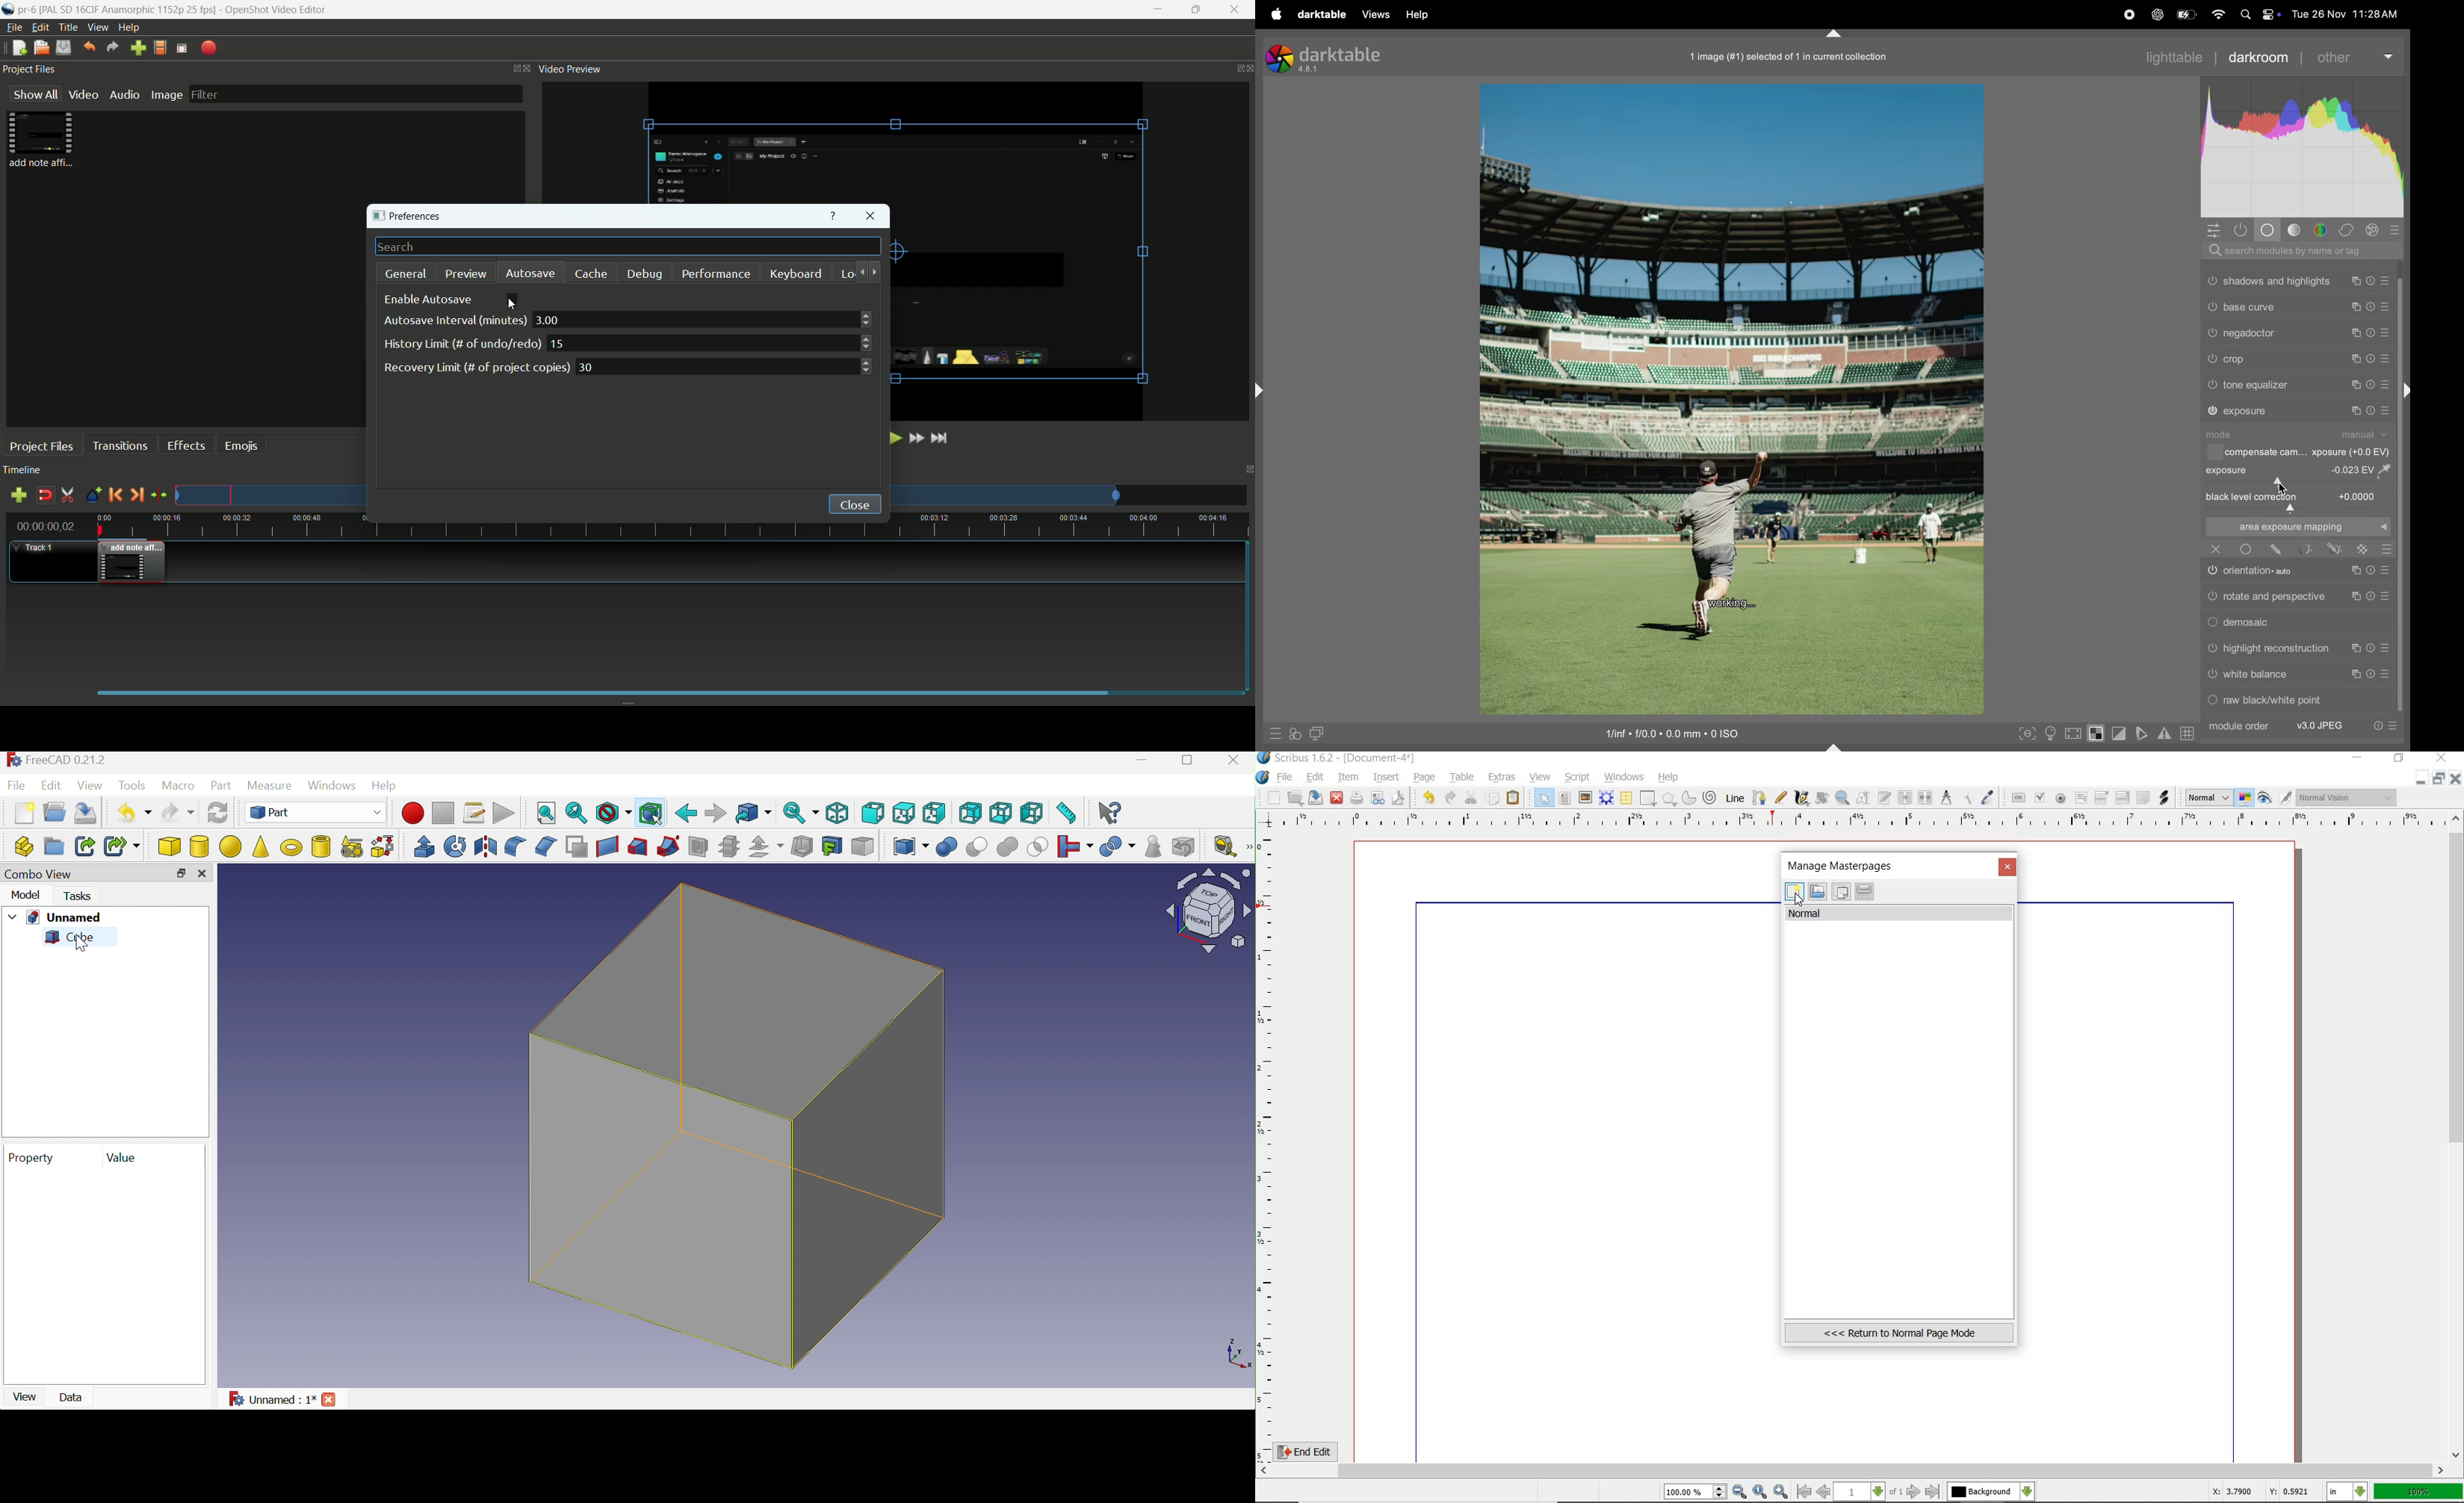 The image size is (2464, 1512). What do you see at coordinates (733, 1126) in the screenshot?
I see `Cube` at bounding box center [733, 1126].